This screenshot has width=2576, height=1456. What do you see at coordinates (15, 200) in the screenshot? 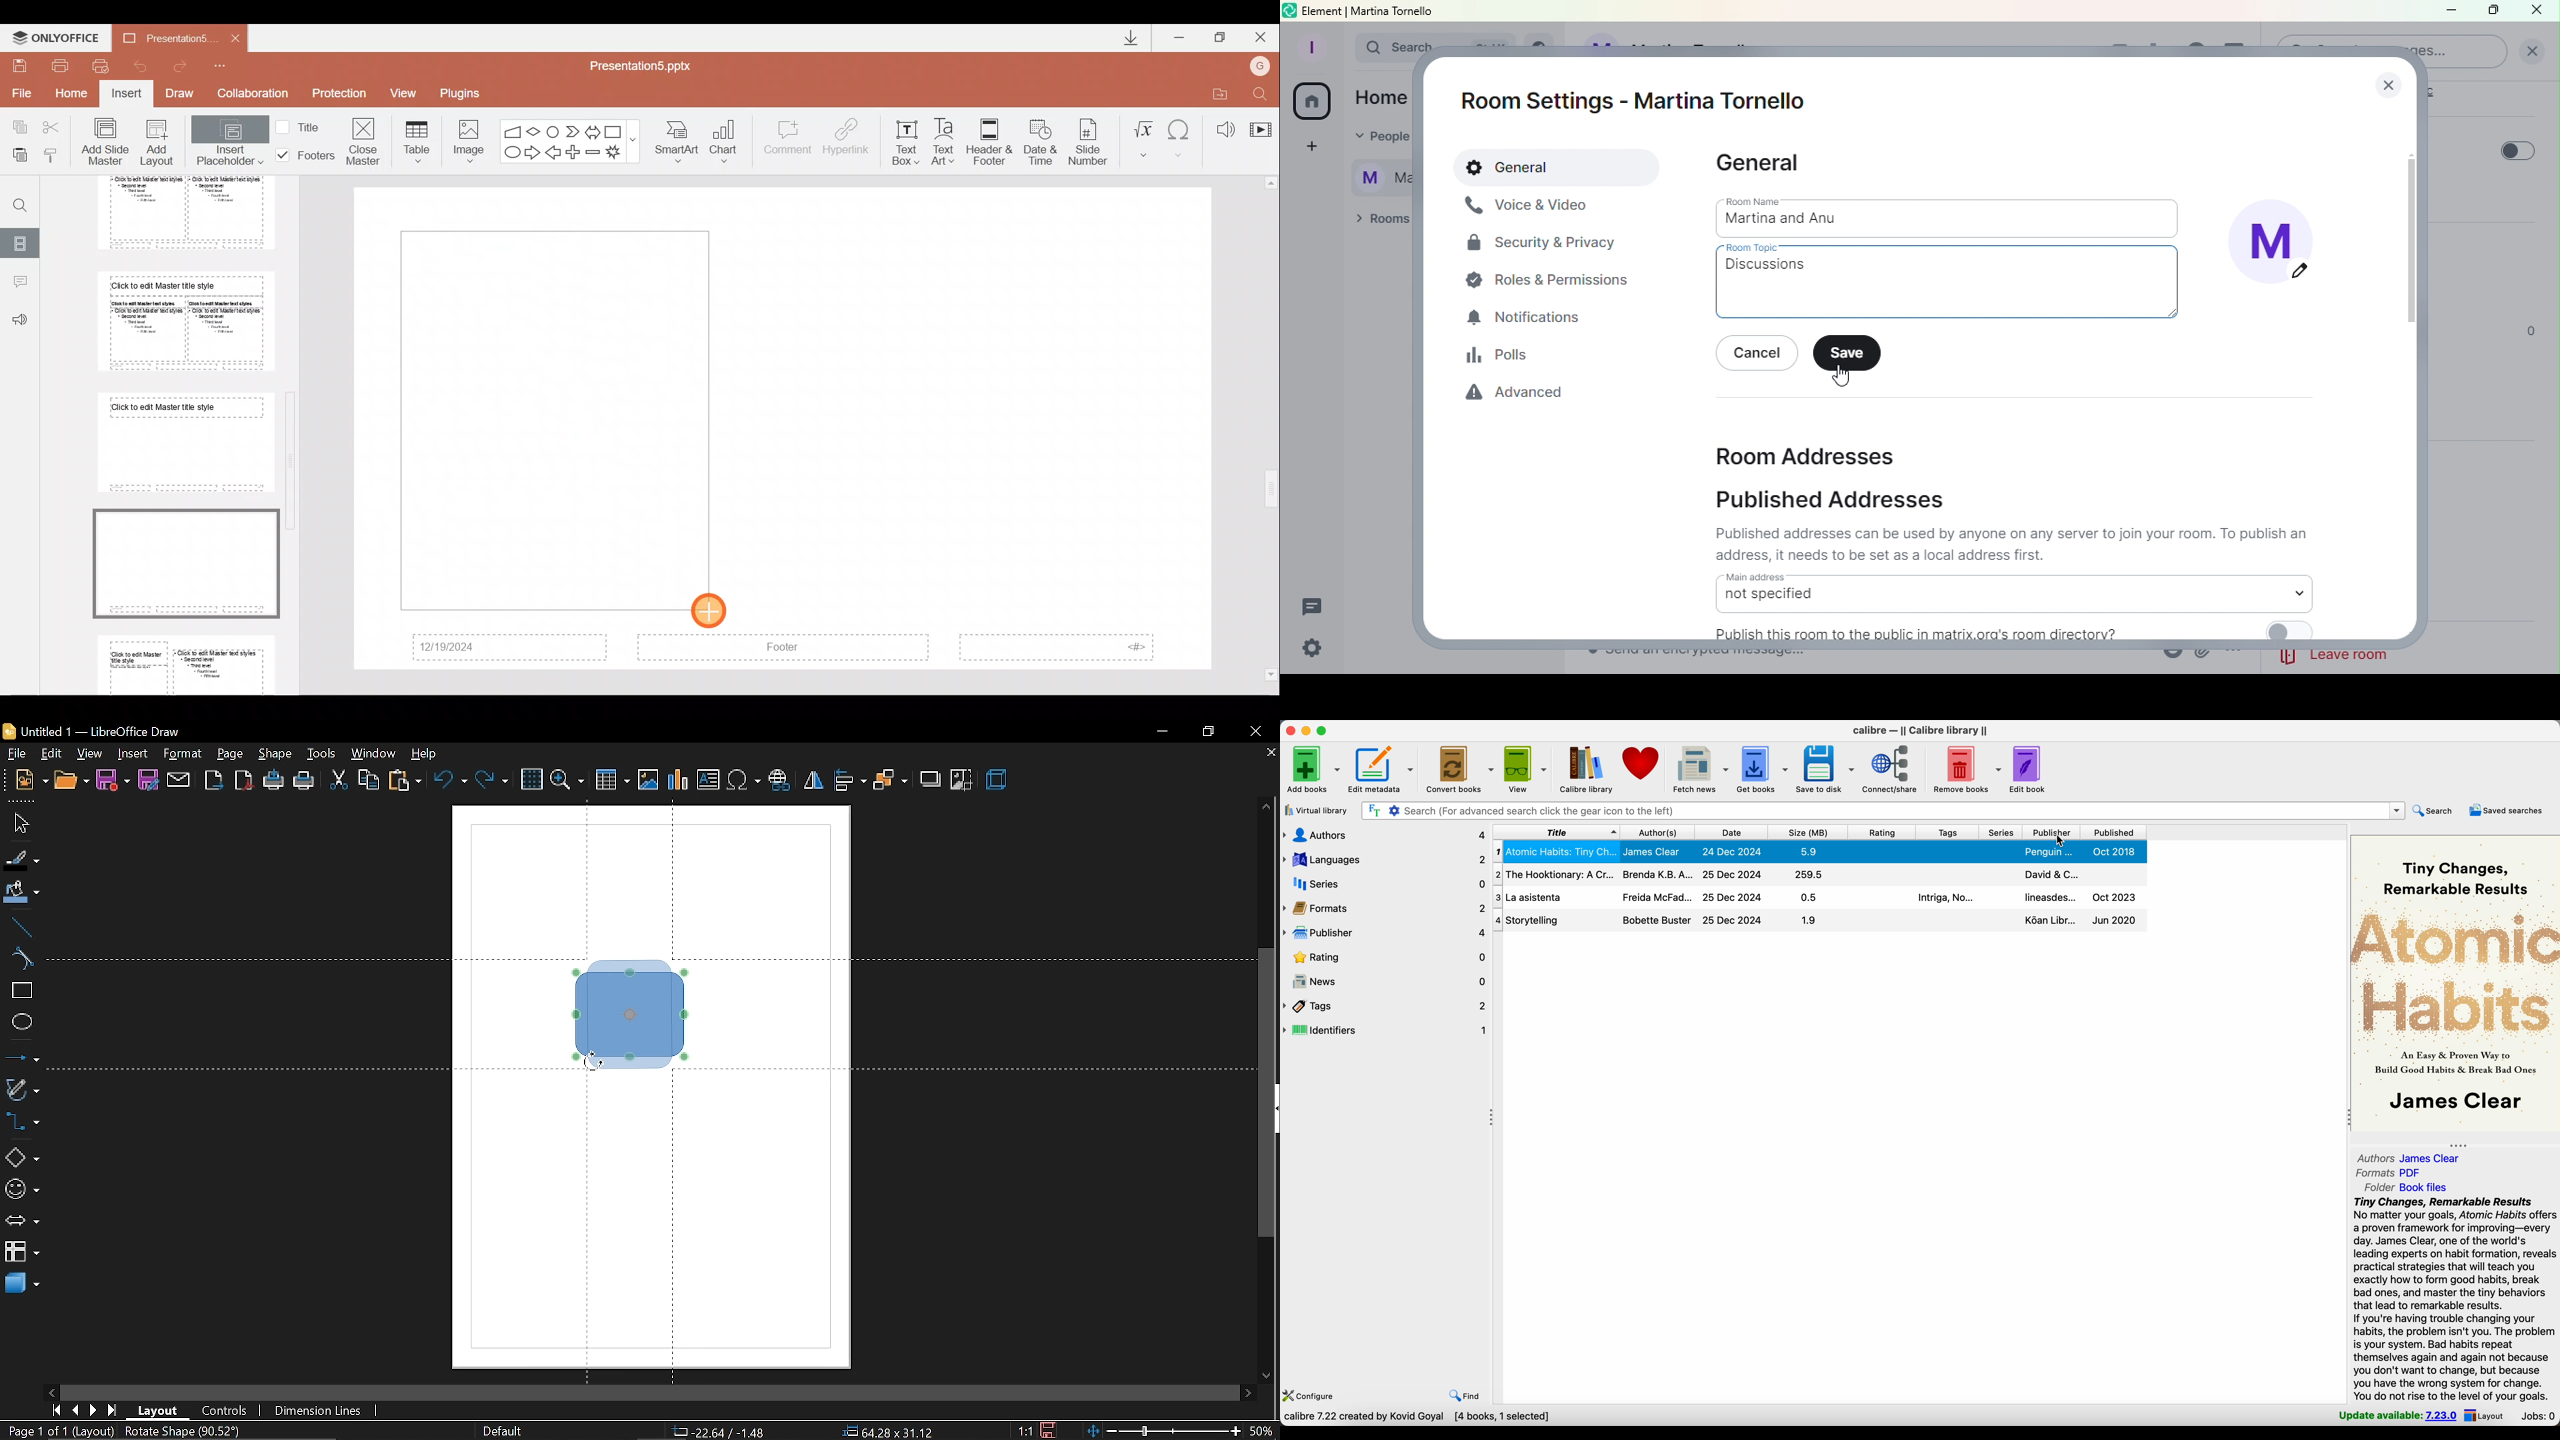
I see `Find` at bounding box center [15, 200].